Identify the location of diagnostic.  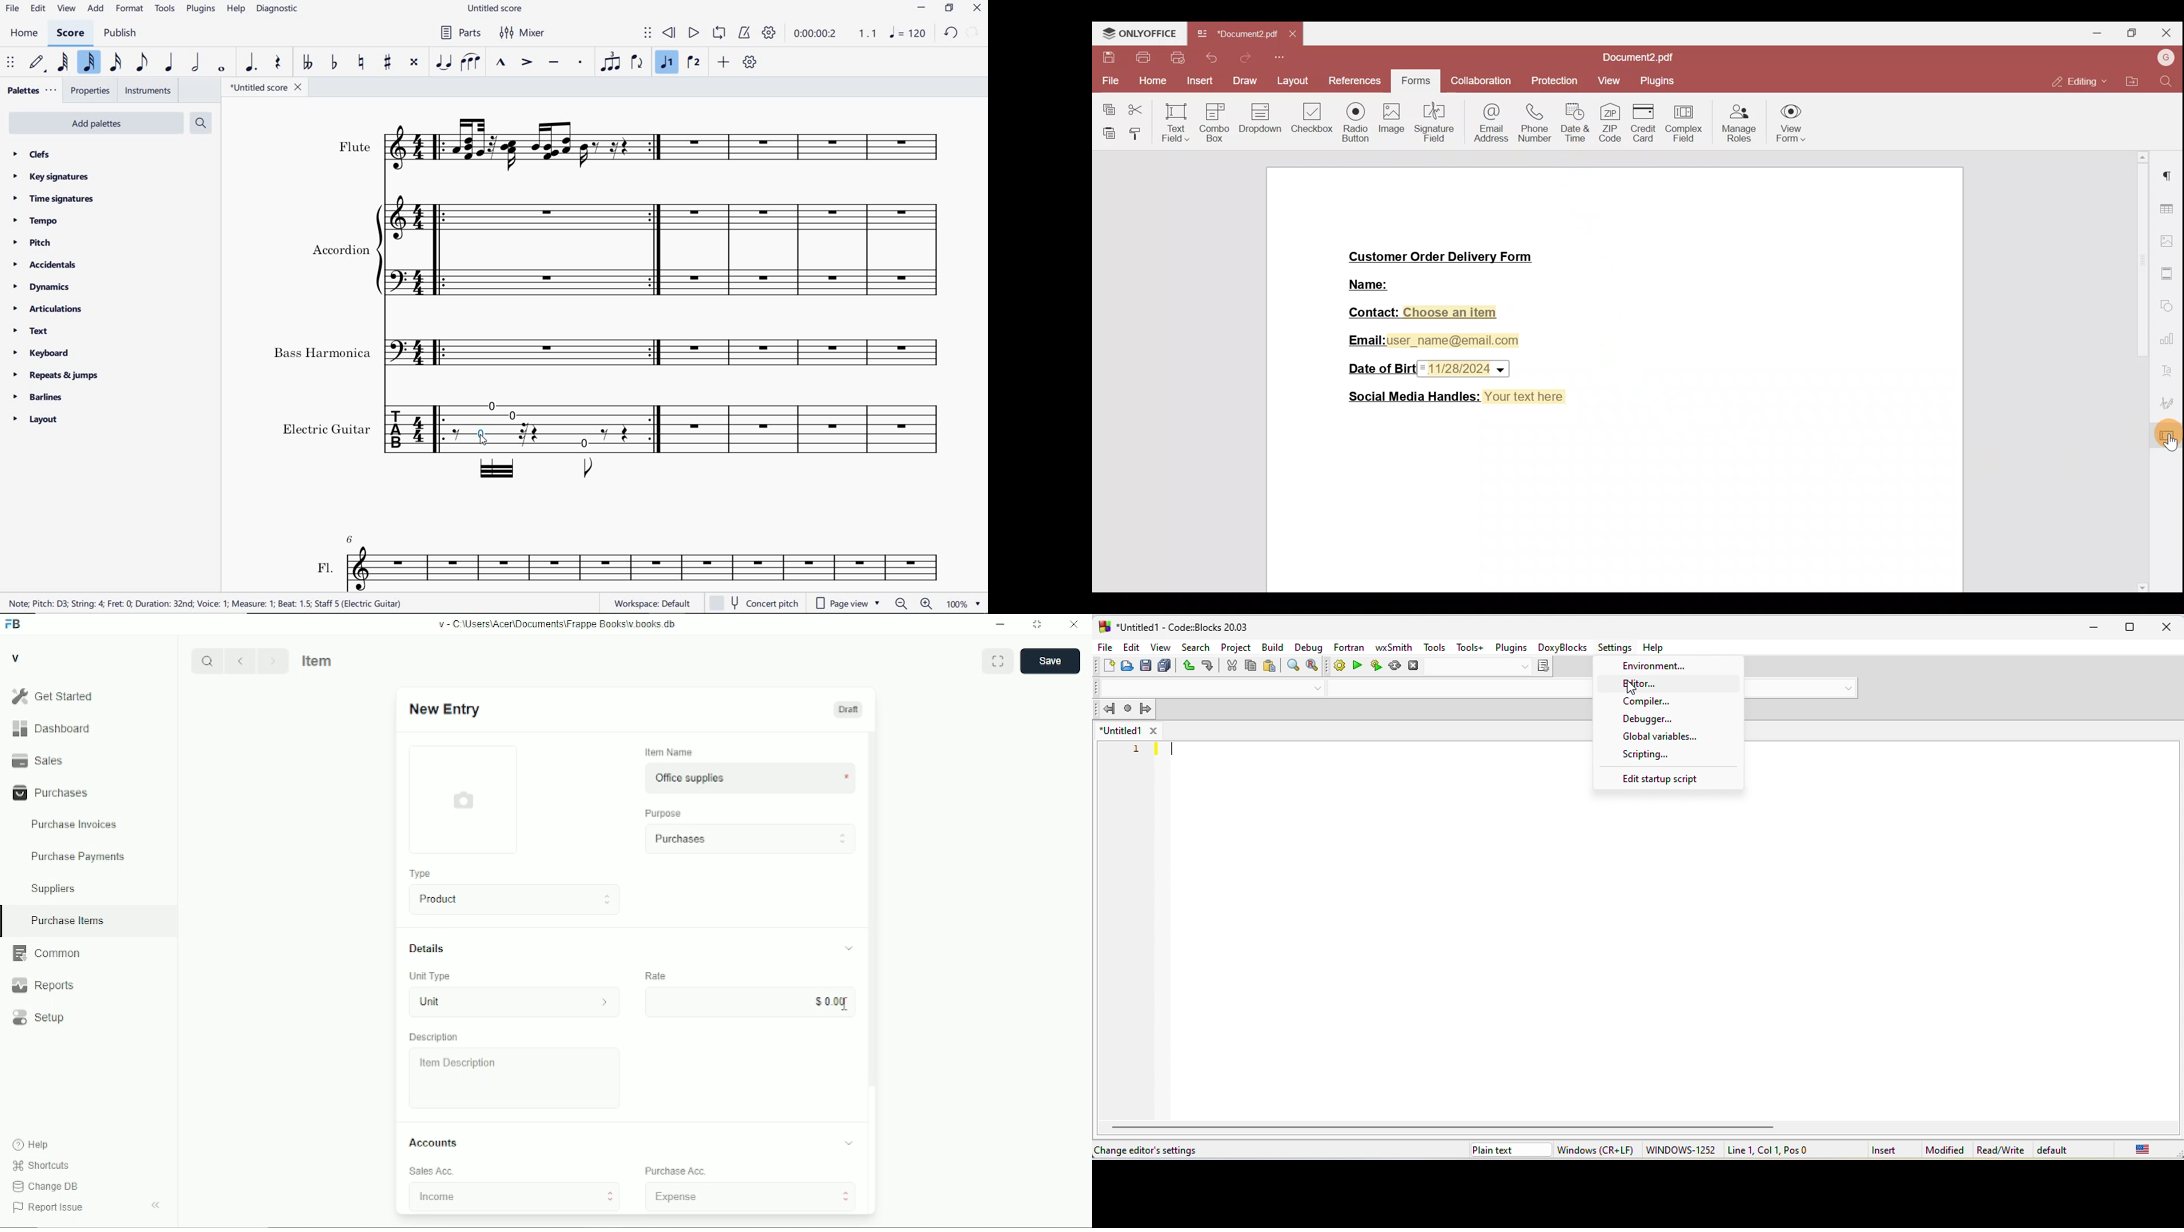
(276, 11).